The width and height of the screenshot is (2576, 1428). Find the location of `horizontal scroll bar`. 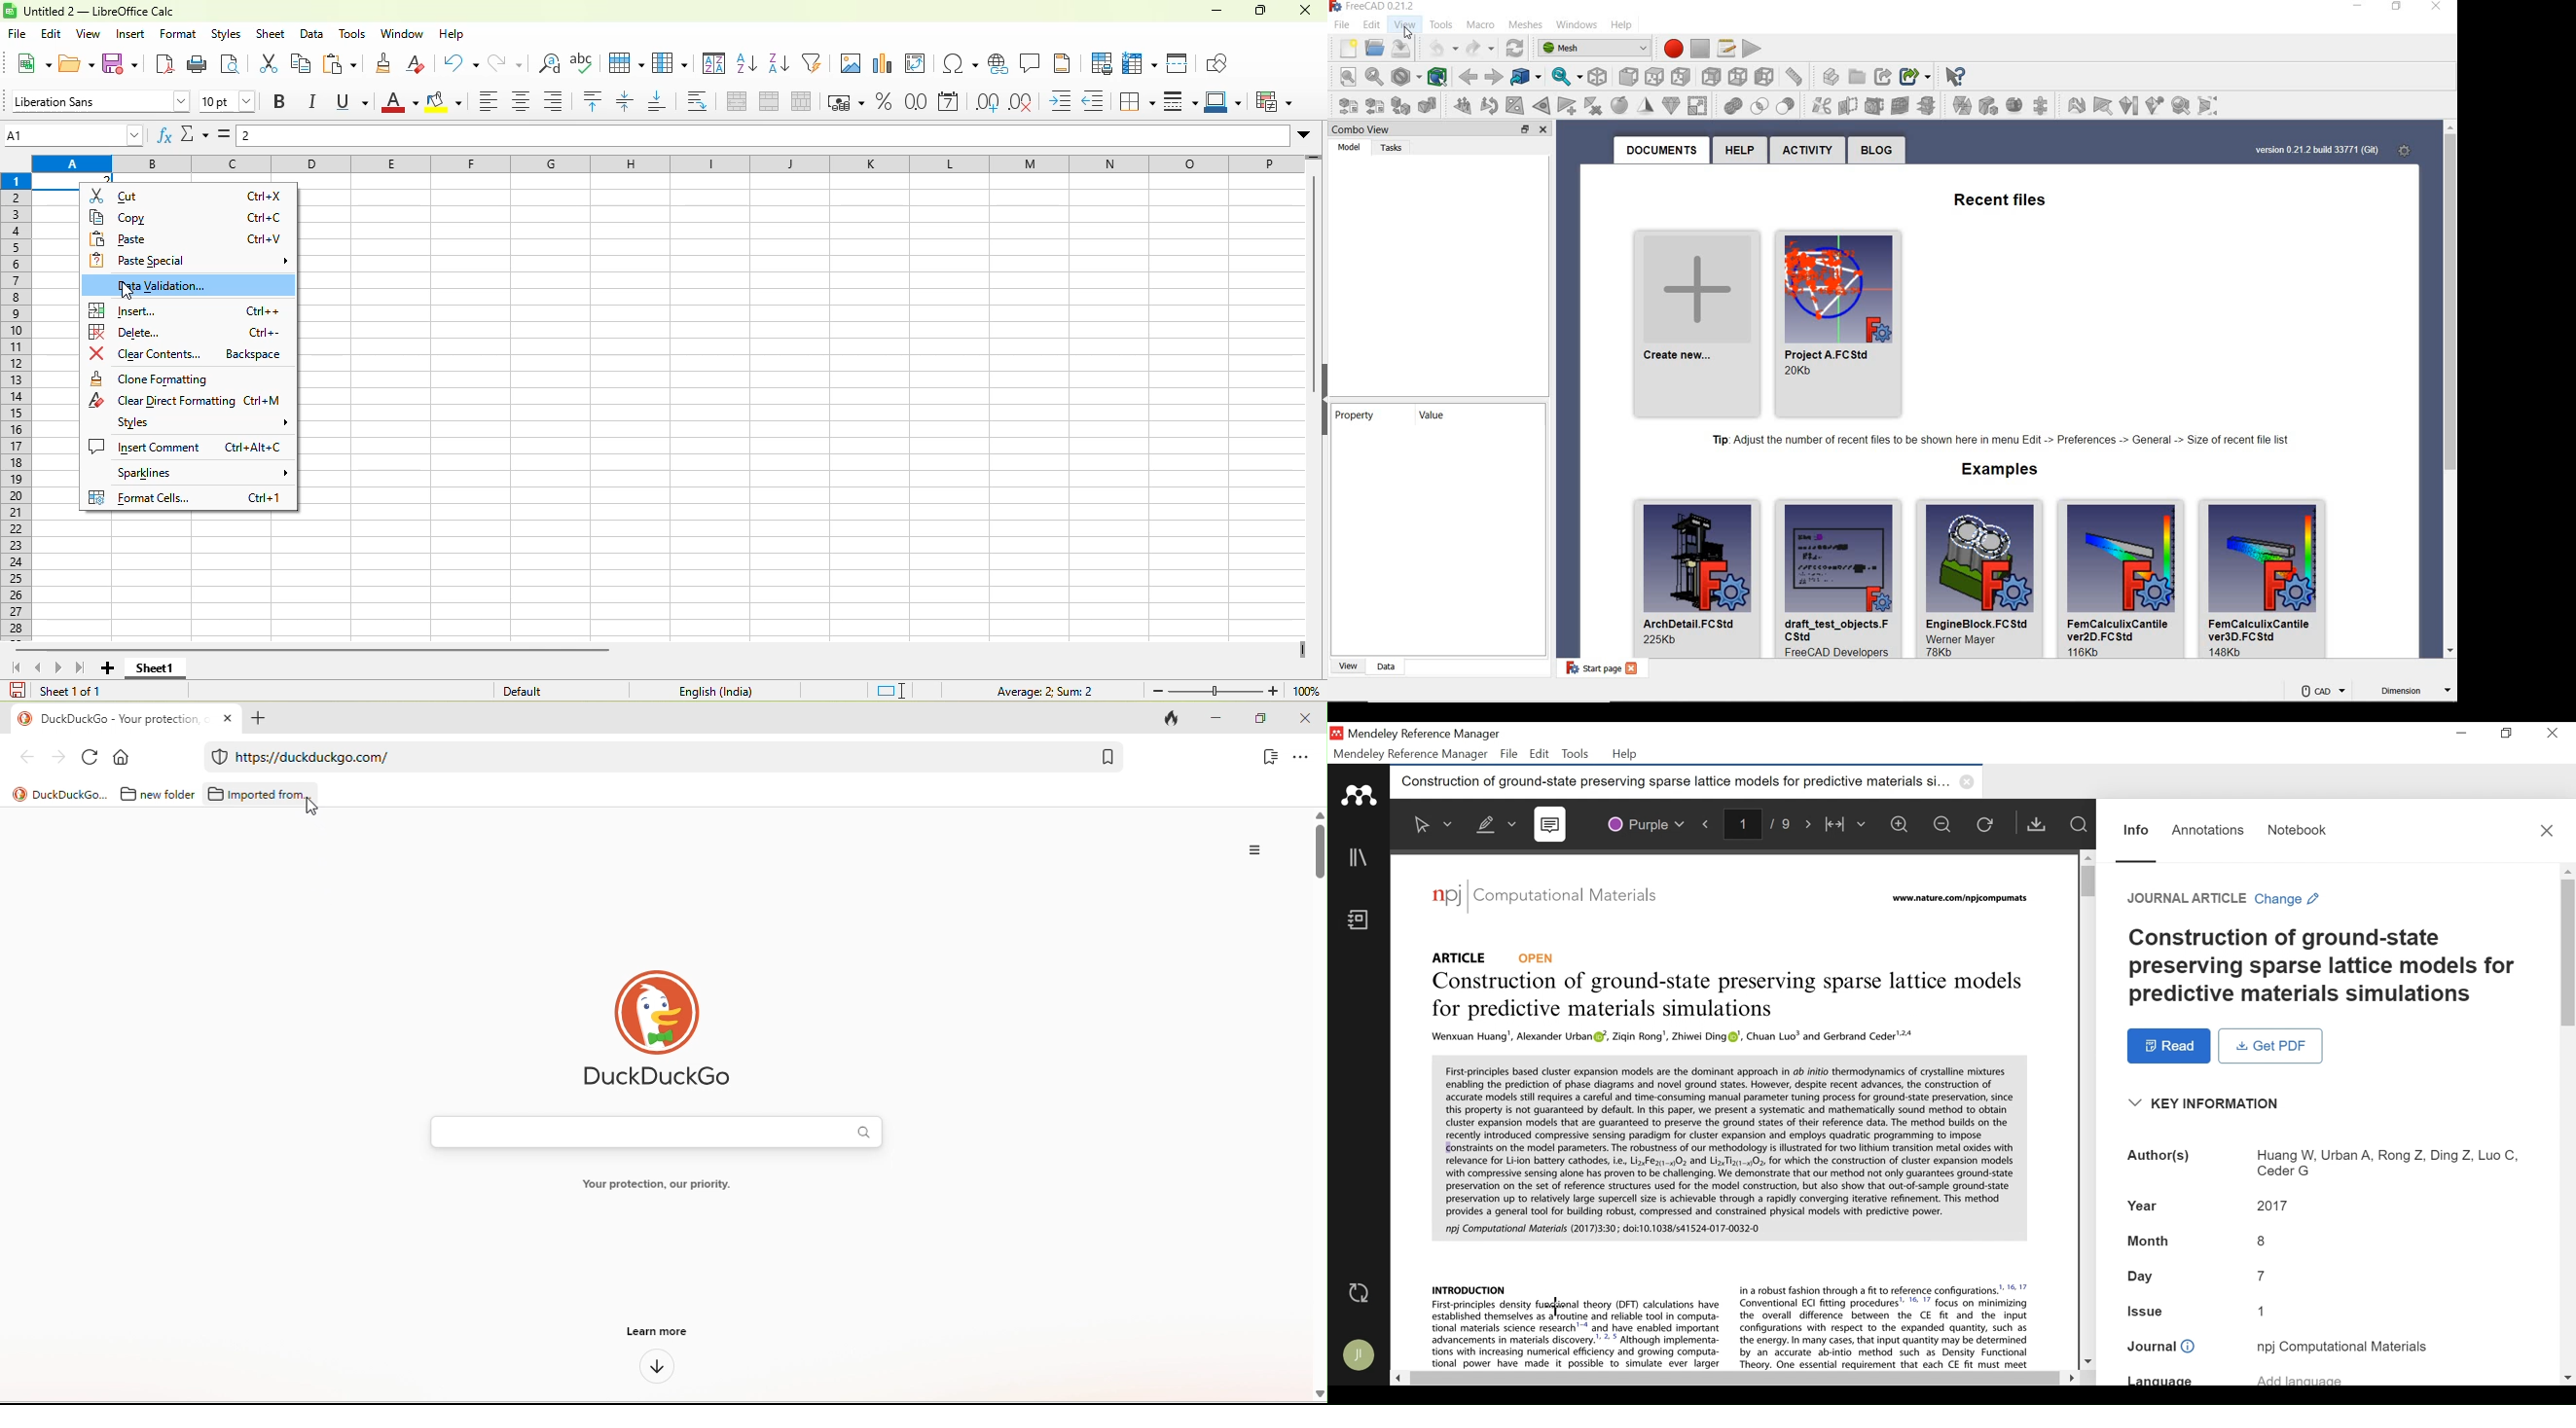

horizontal scroll bar is located at coordinates (315, 649).